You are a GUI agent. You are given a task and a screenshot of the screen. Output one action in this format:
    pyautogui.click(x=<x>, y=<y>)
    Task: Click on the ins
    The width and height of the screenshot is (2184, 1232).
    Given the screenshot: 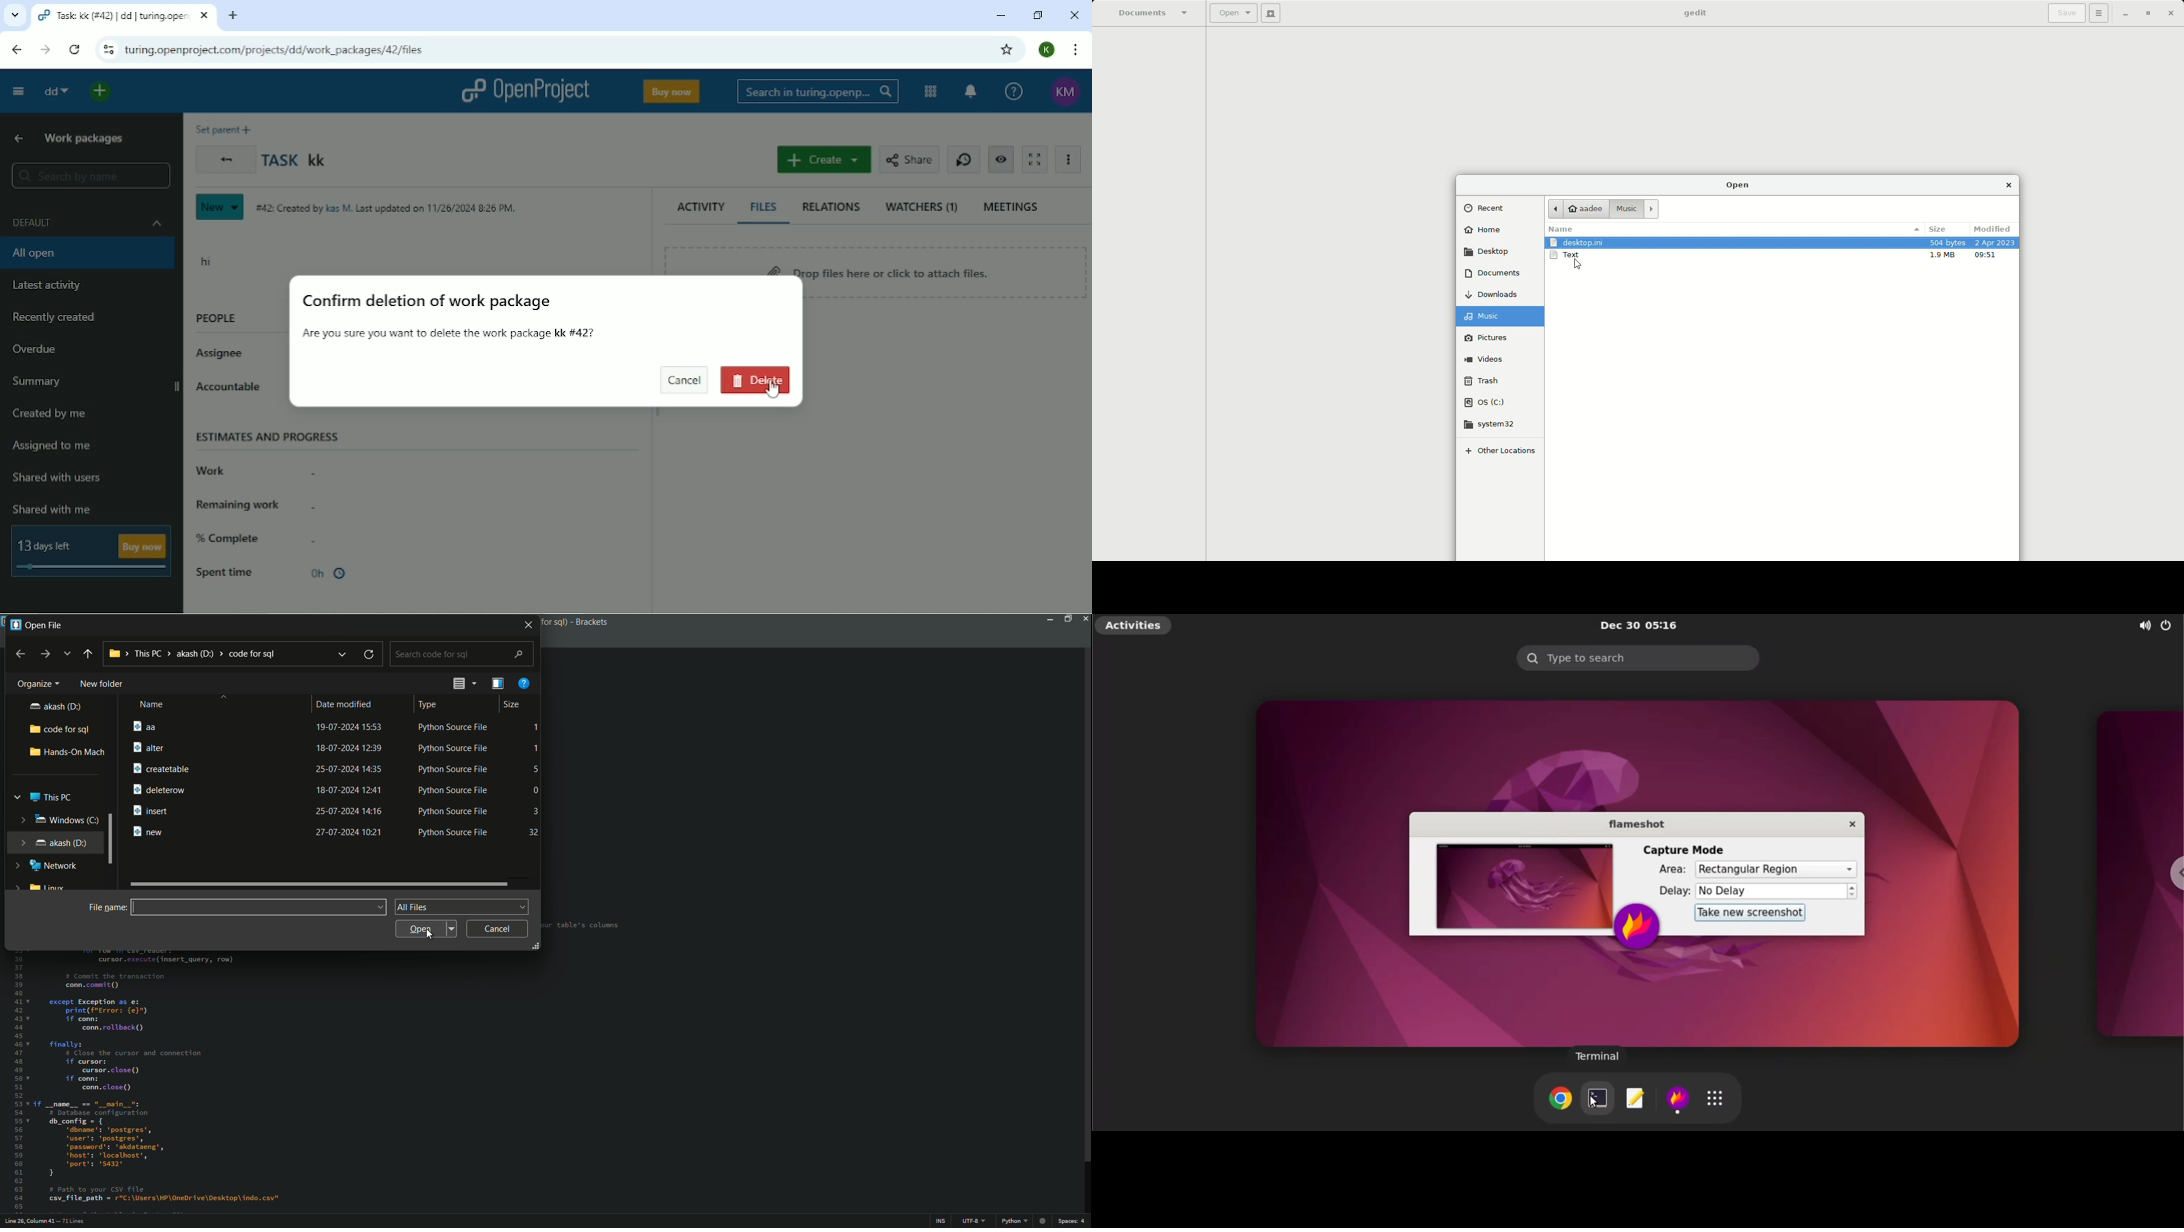 What is the action you would take?
    pyautogui.click(x=942, y=1221)
    